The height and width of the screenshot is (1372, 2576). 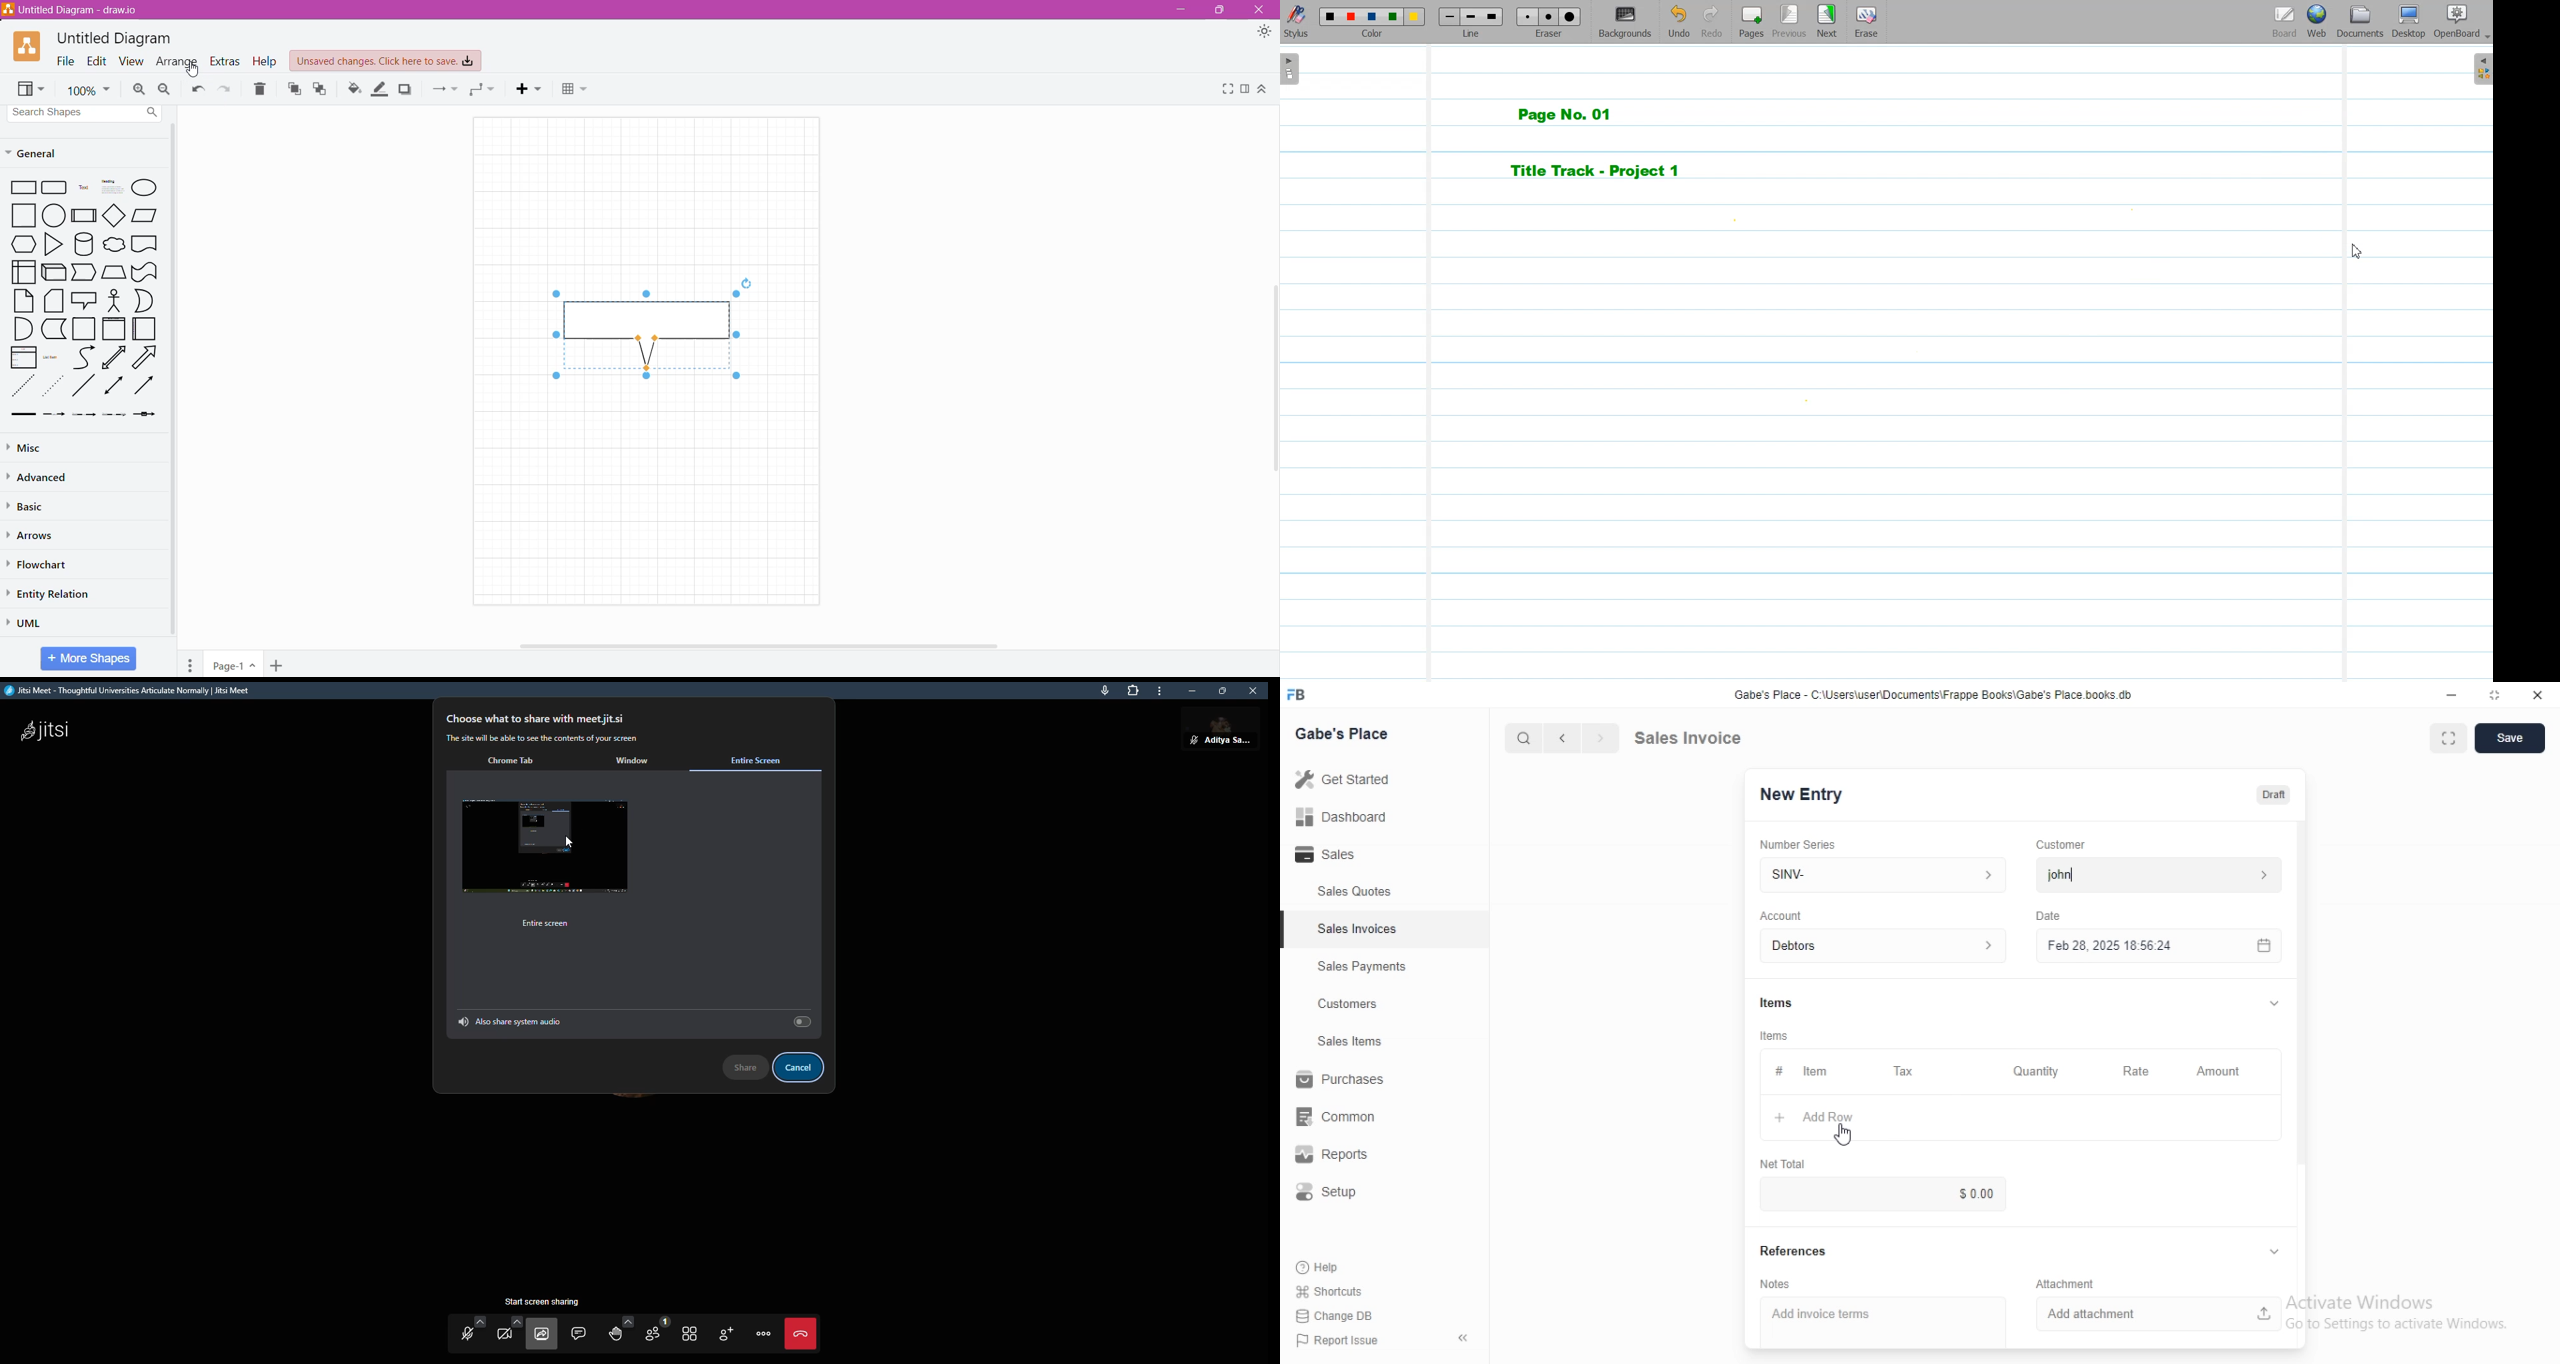 What do you see at coordinates (235, 664) in the screenshot?
I see `Page Name` at bounding box center [235, 664].